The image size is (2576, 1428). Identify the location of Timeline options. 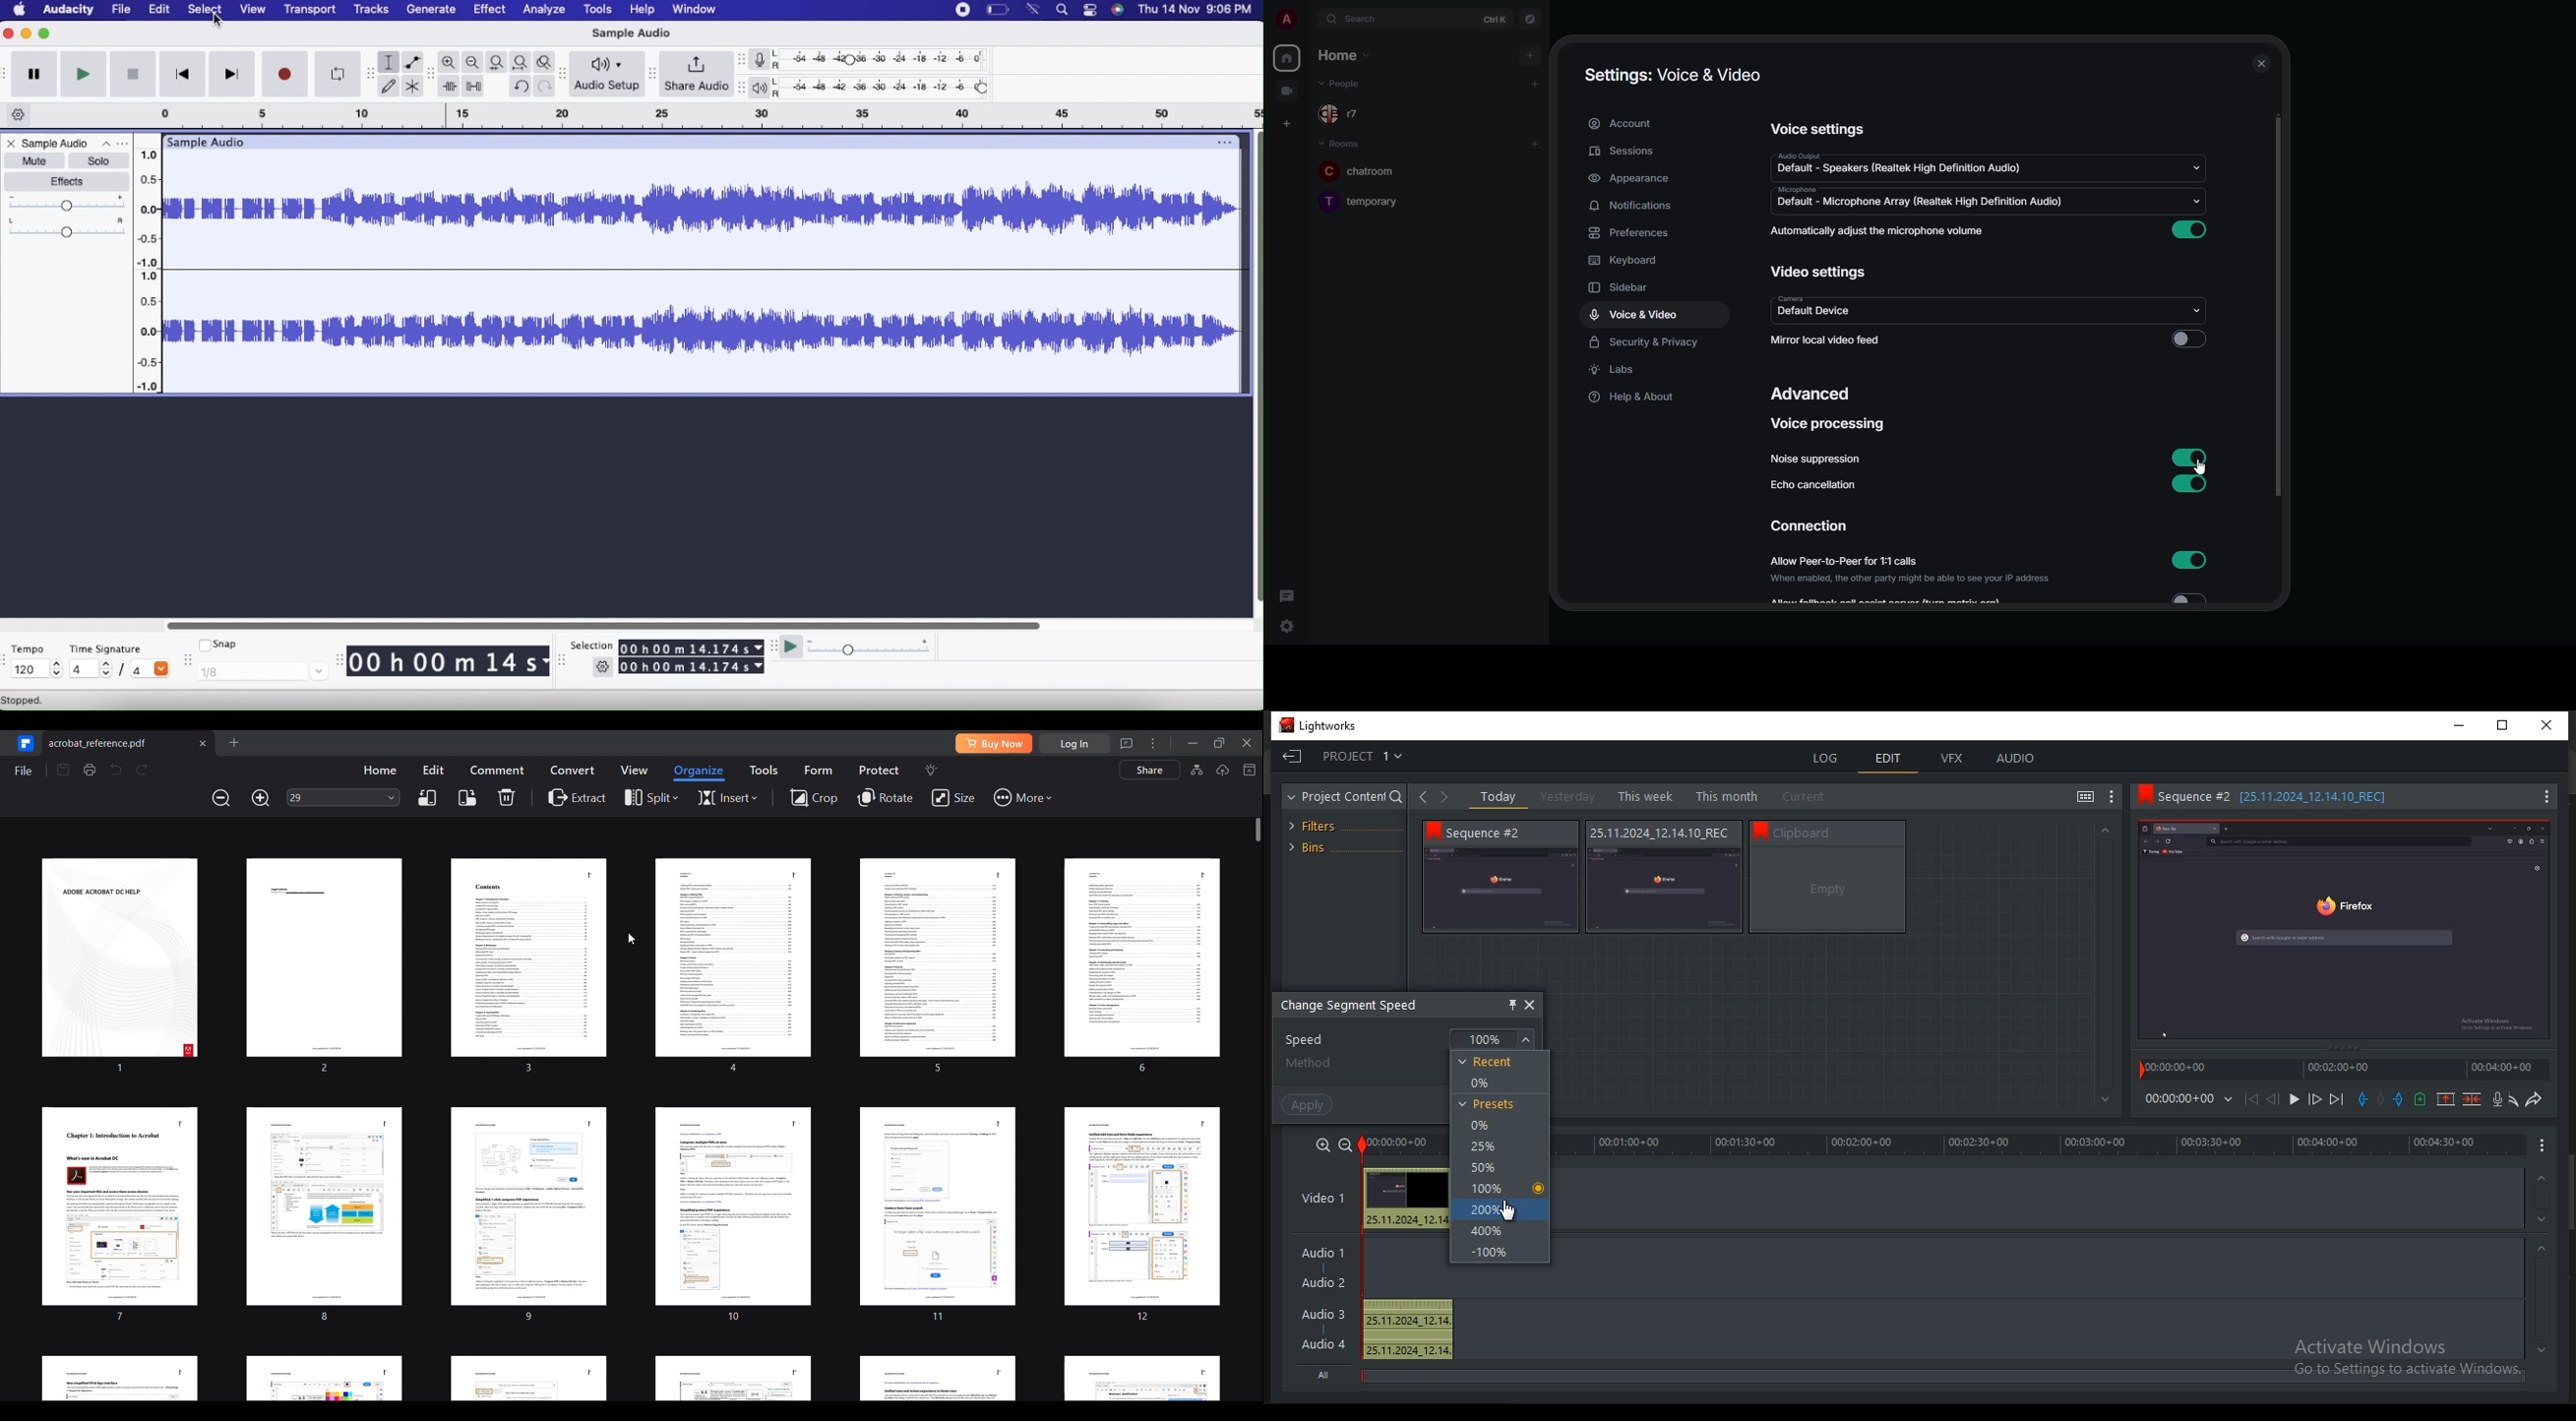
(21, 115).